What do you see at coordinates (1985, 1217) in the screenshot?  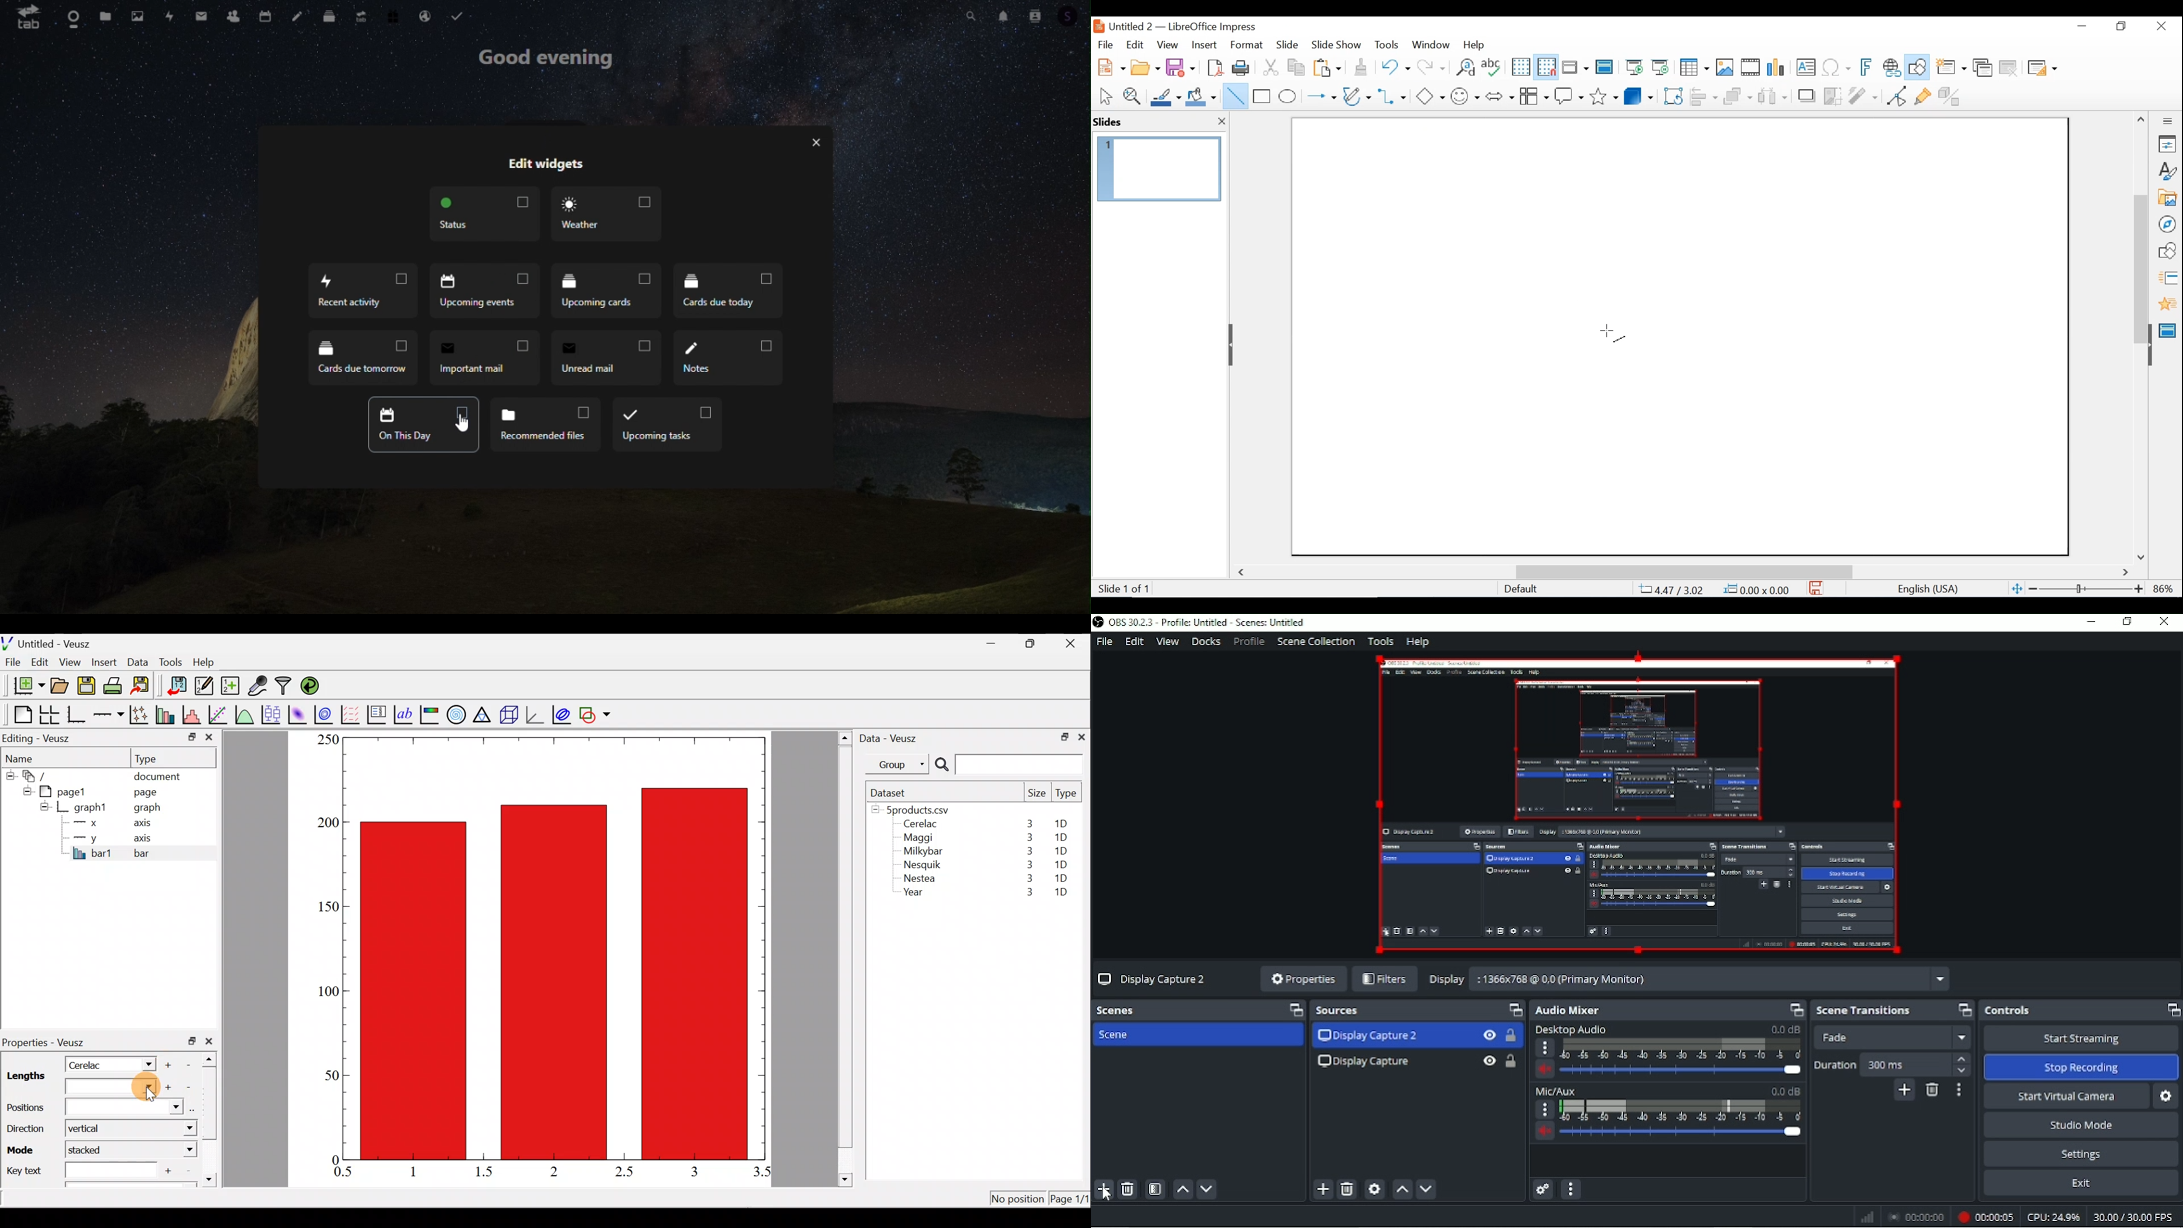 I see `Recording 00:00:05` at bounding box center [1985, 1217].